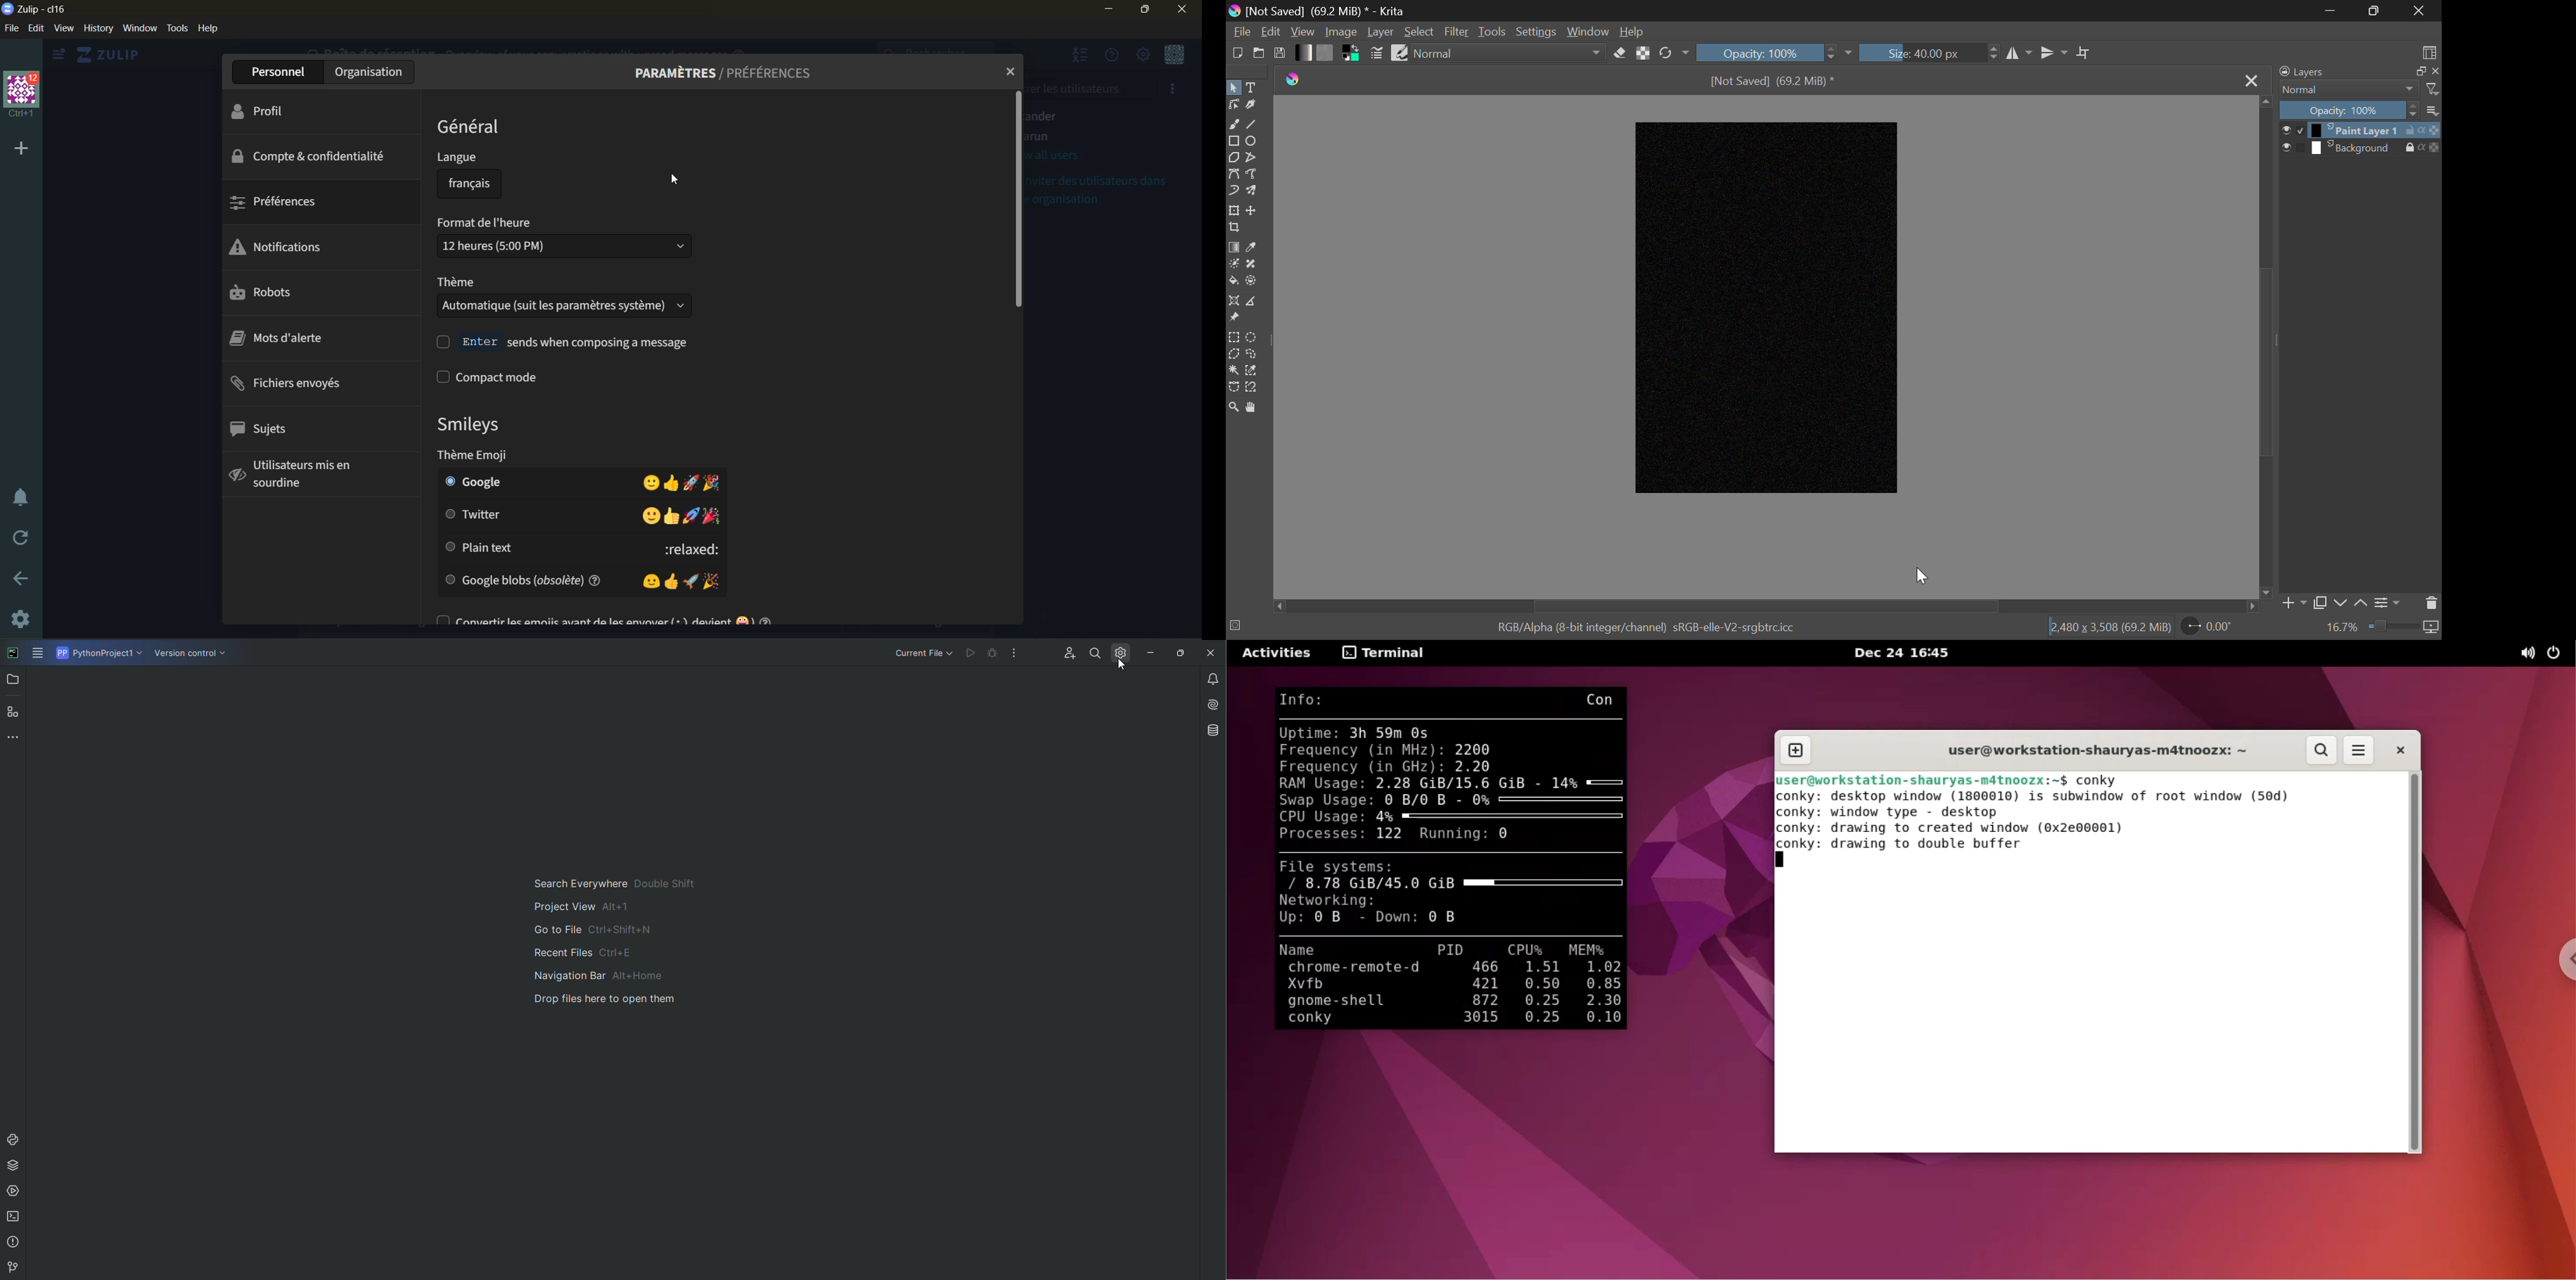 This screenshot has width=2576, height=1288. What do you see at coordinates (2420, 10) in the screenshot?
I see `Close` at bounding box center [2420, 10].